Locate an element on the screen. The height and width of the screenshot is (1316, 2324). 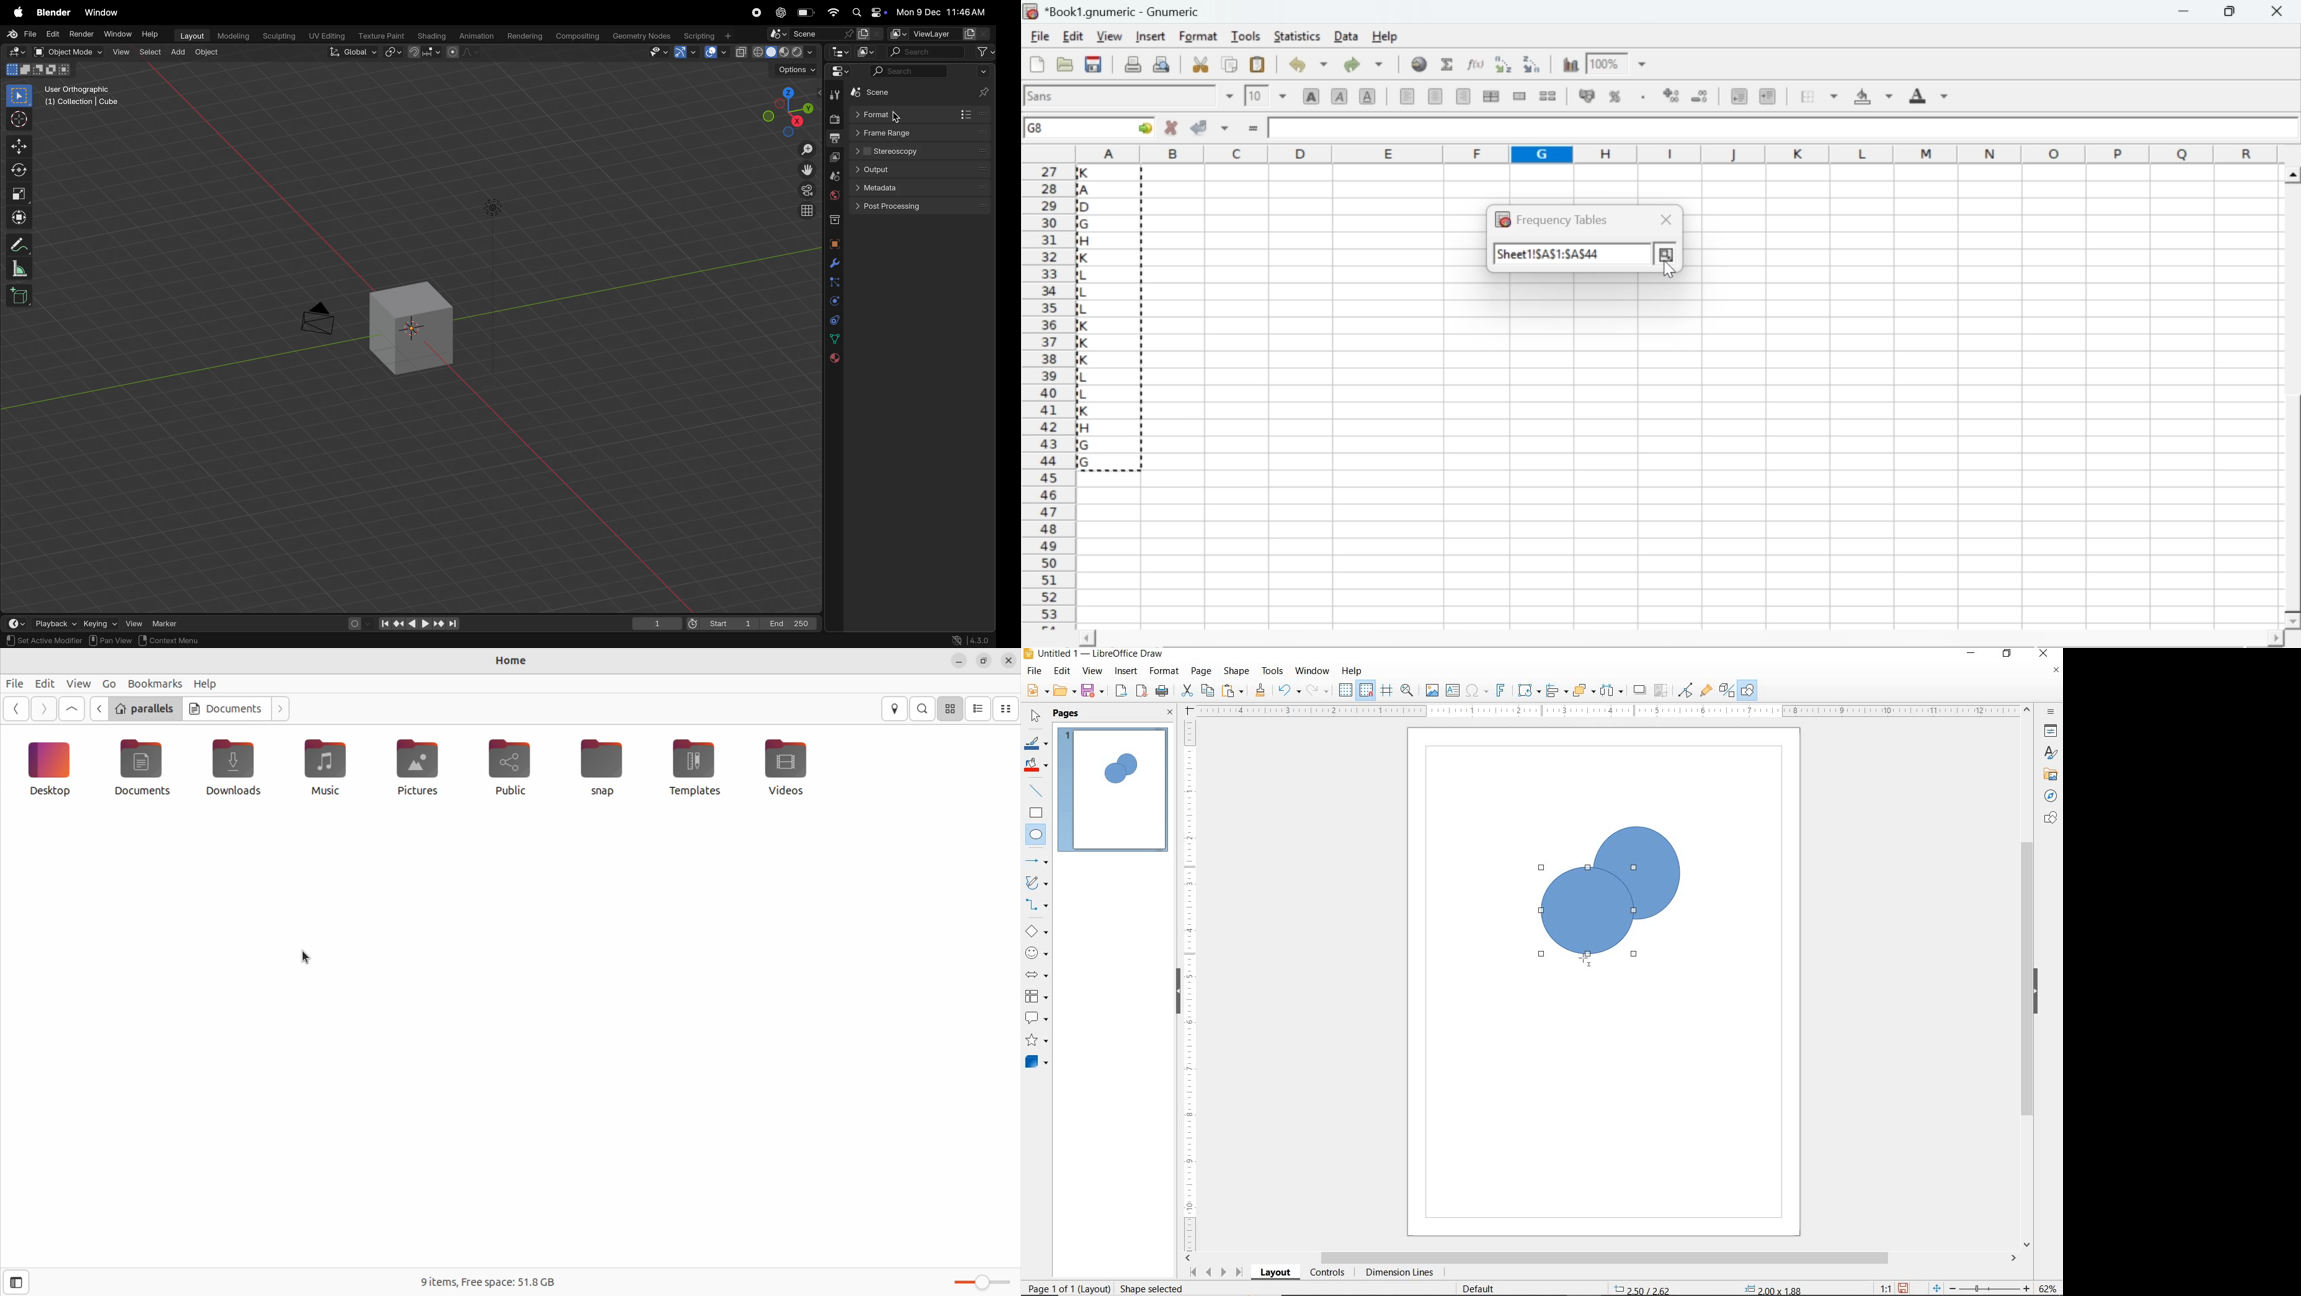
new is located at coordinates (1036, 64).